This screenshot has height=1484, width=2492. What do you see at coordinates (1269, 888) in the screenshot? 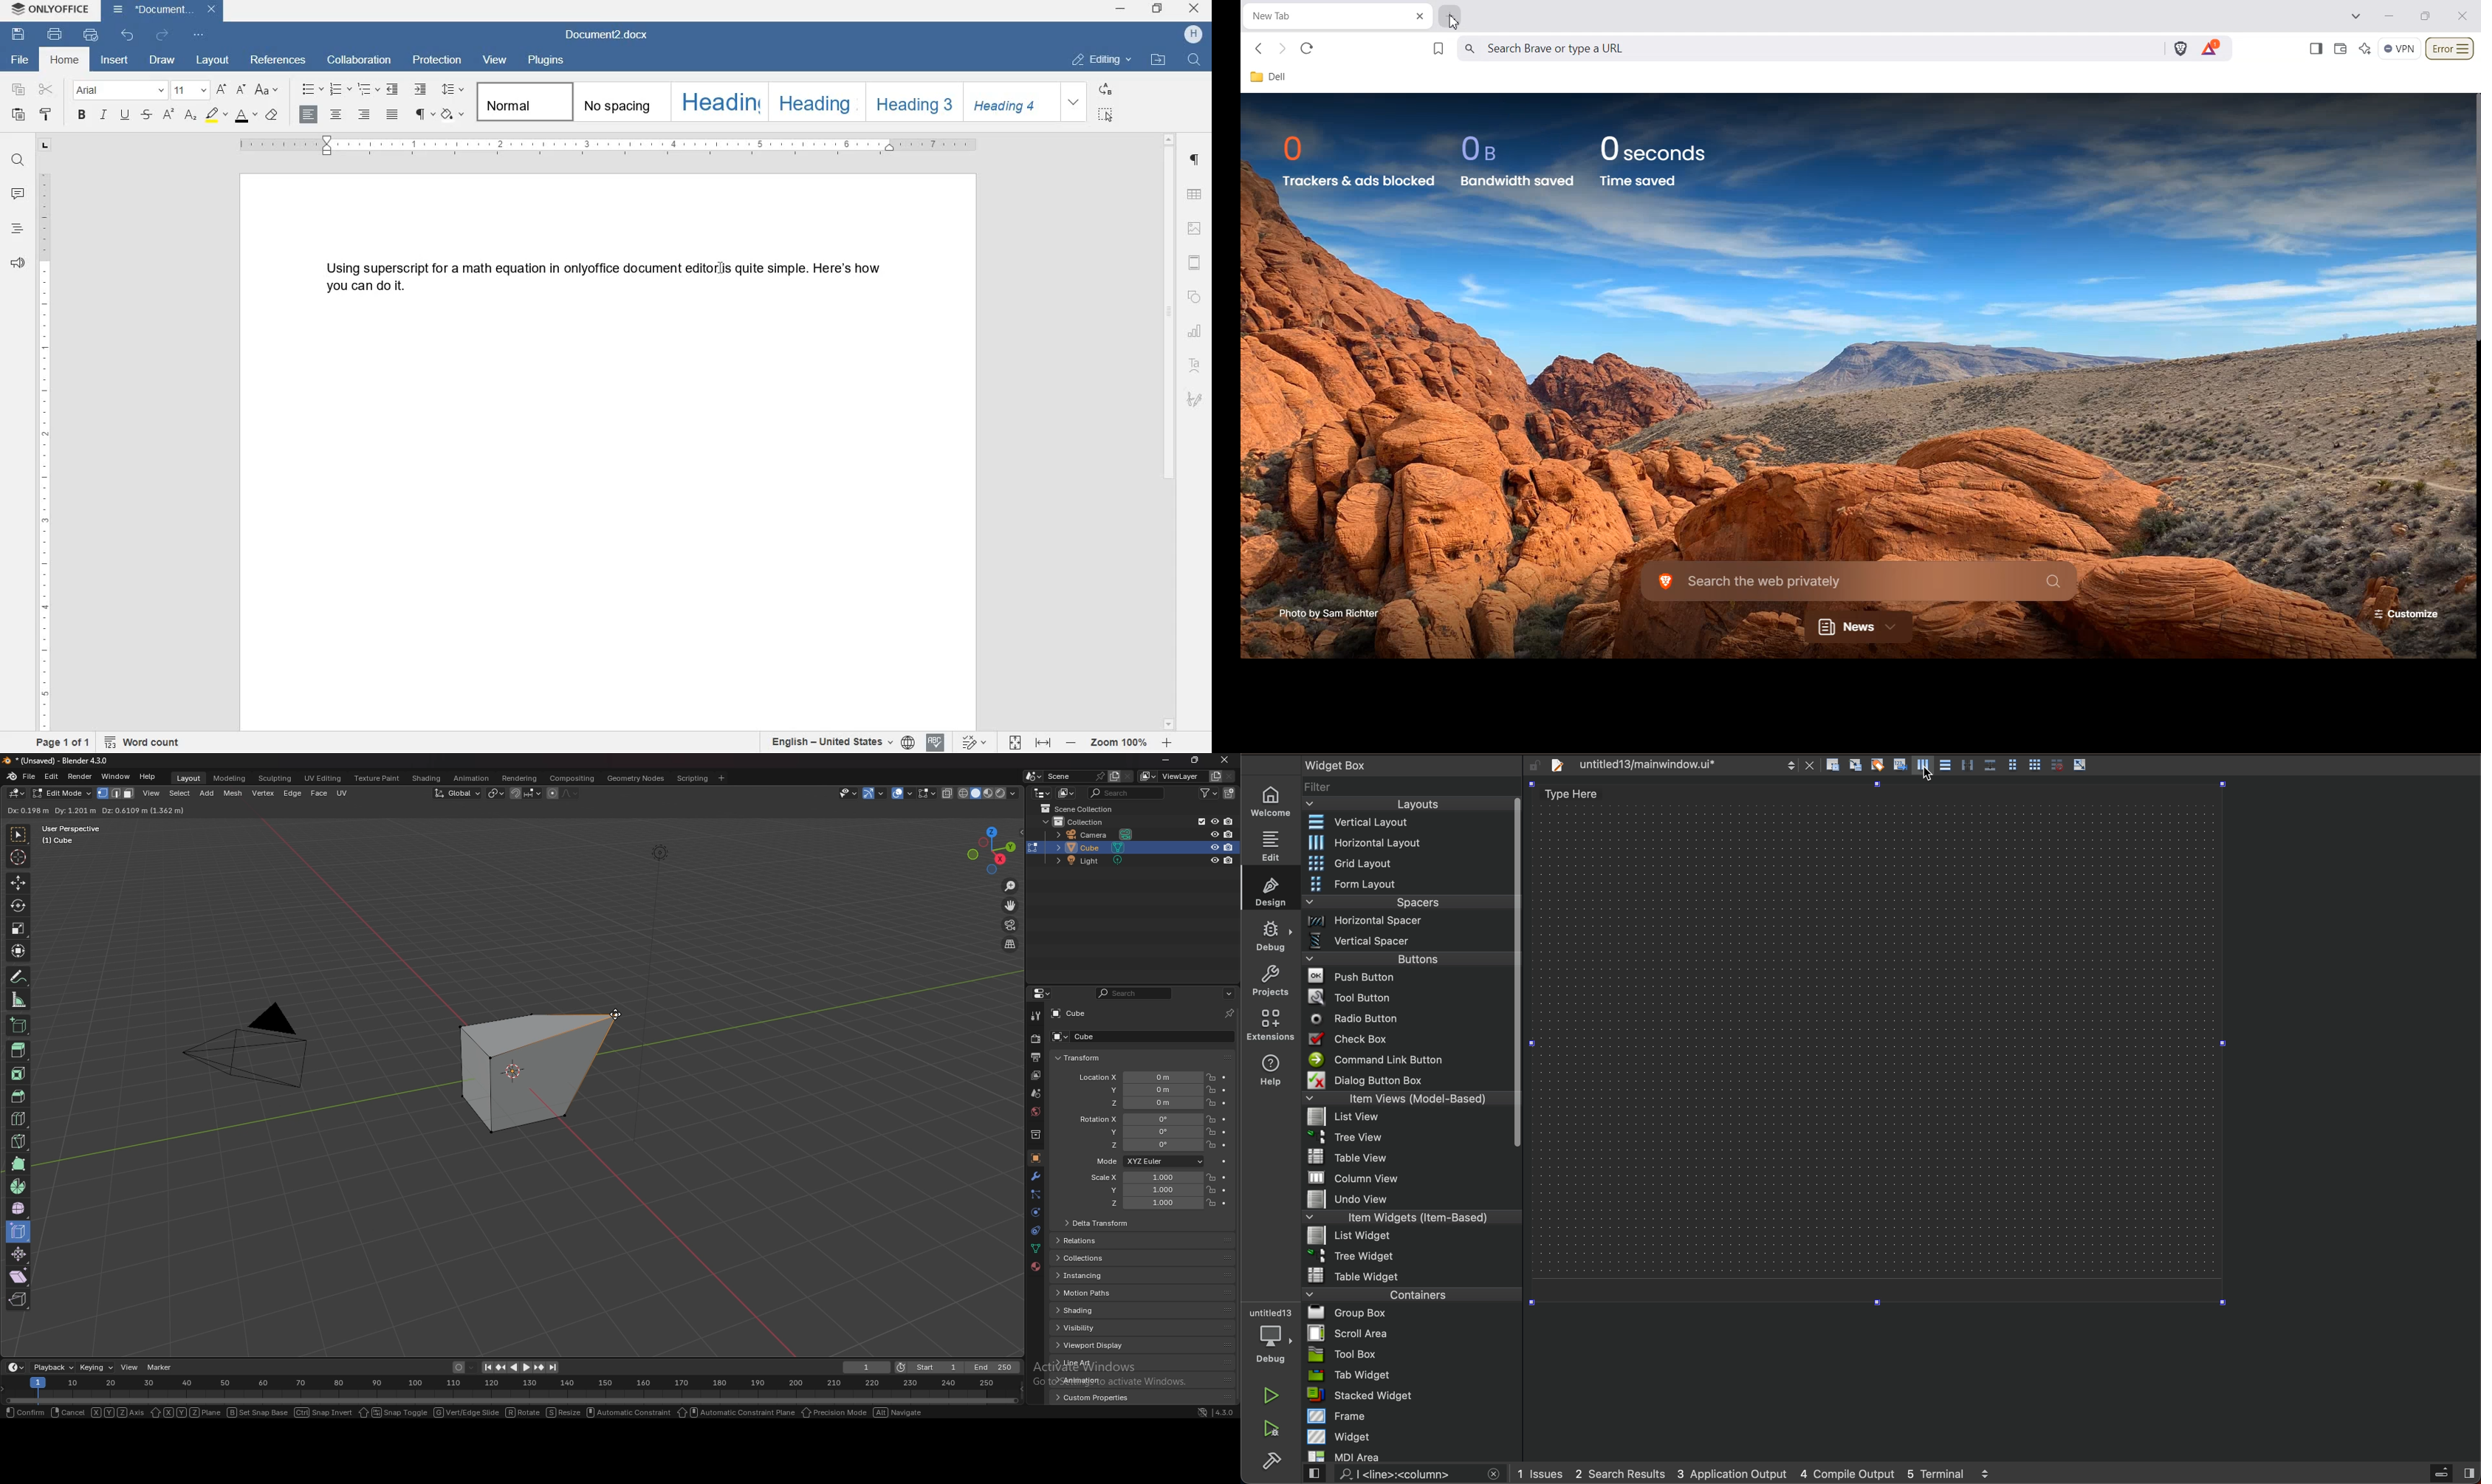
I see `design` at bounding box center [1269, 888].